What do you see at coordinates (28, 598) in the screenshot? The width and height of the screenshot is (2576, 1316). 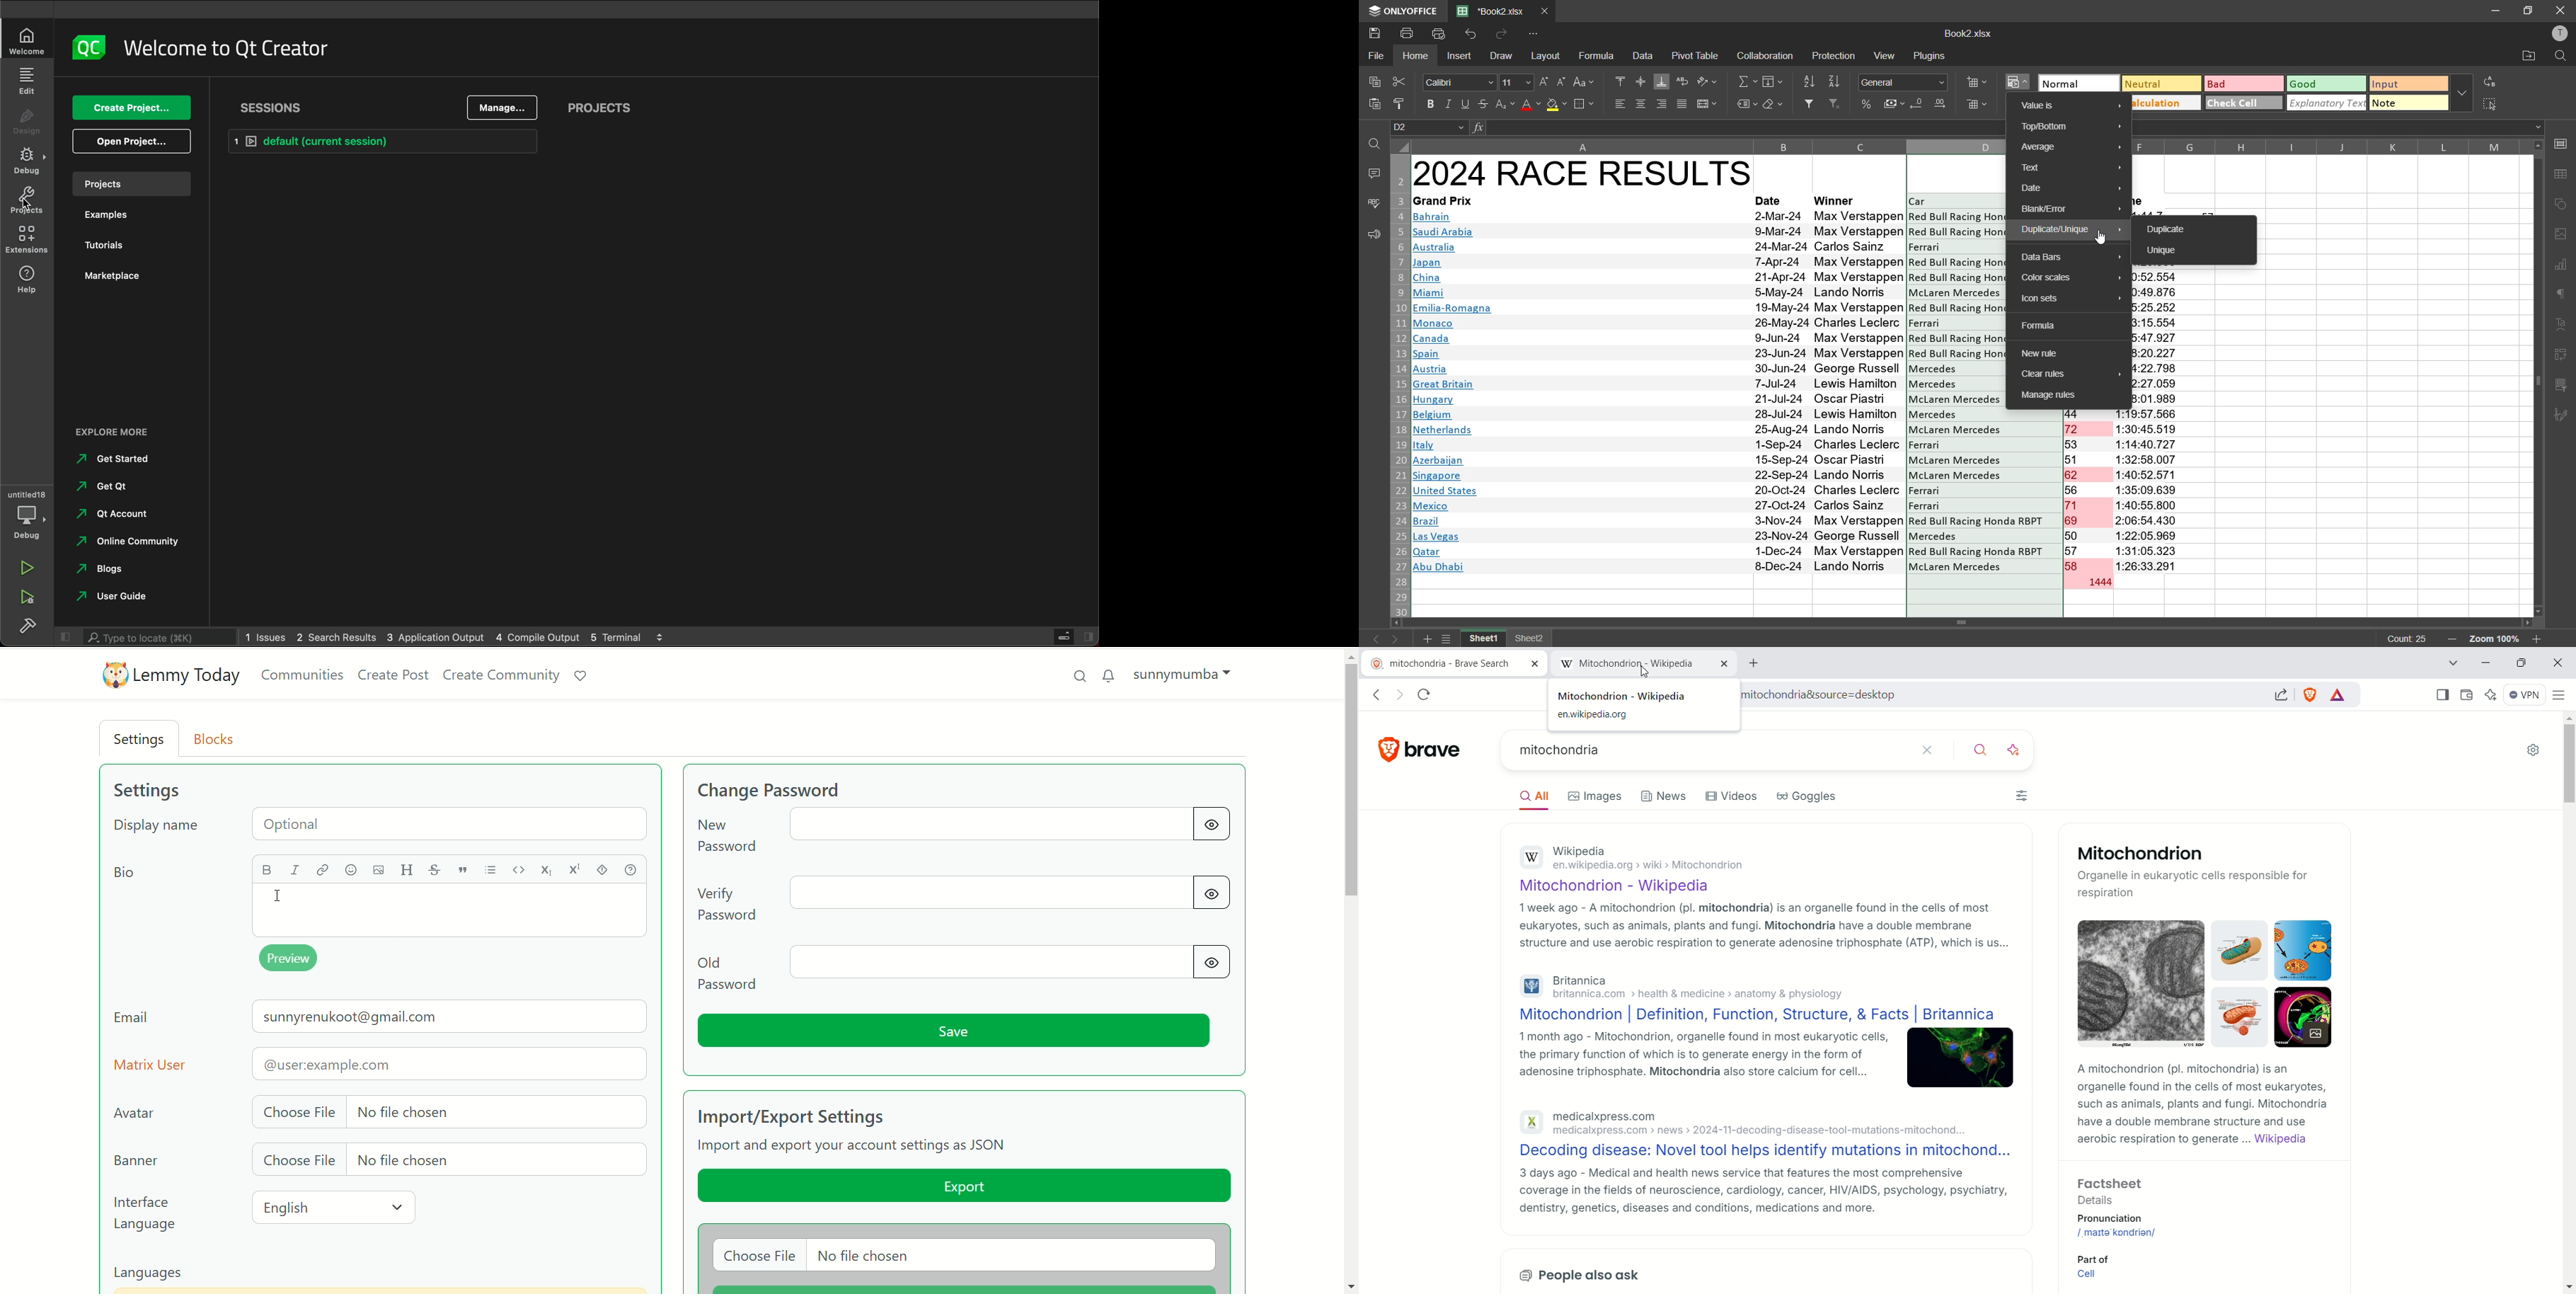 I see `run debug` at bounding box center [28, 598].